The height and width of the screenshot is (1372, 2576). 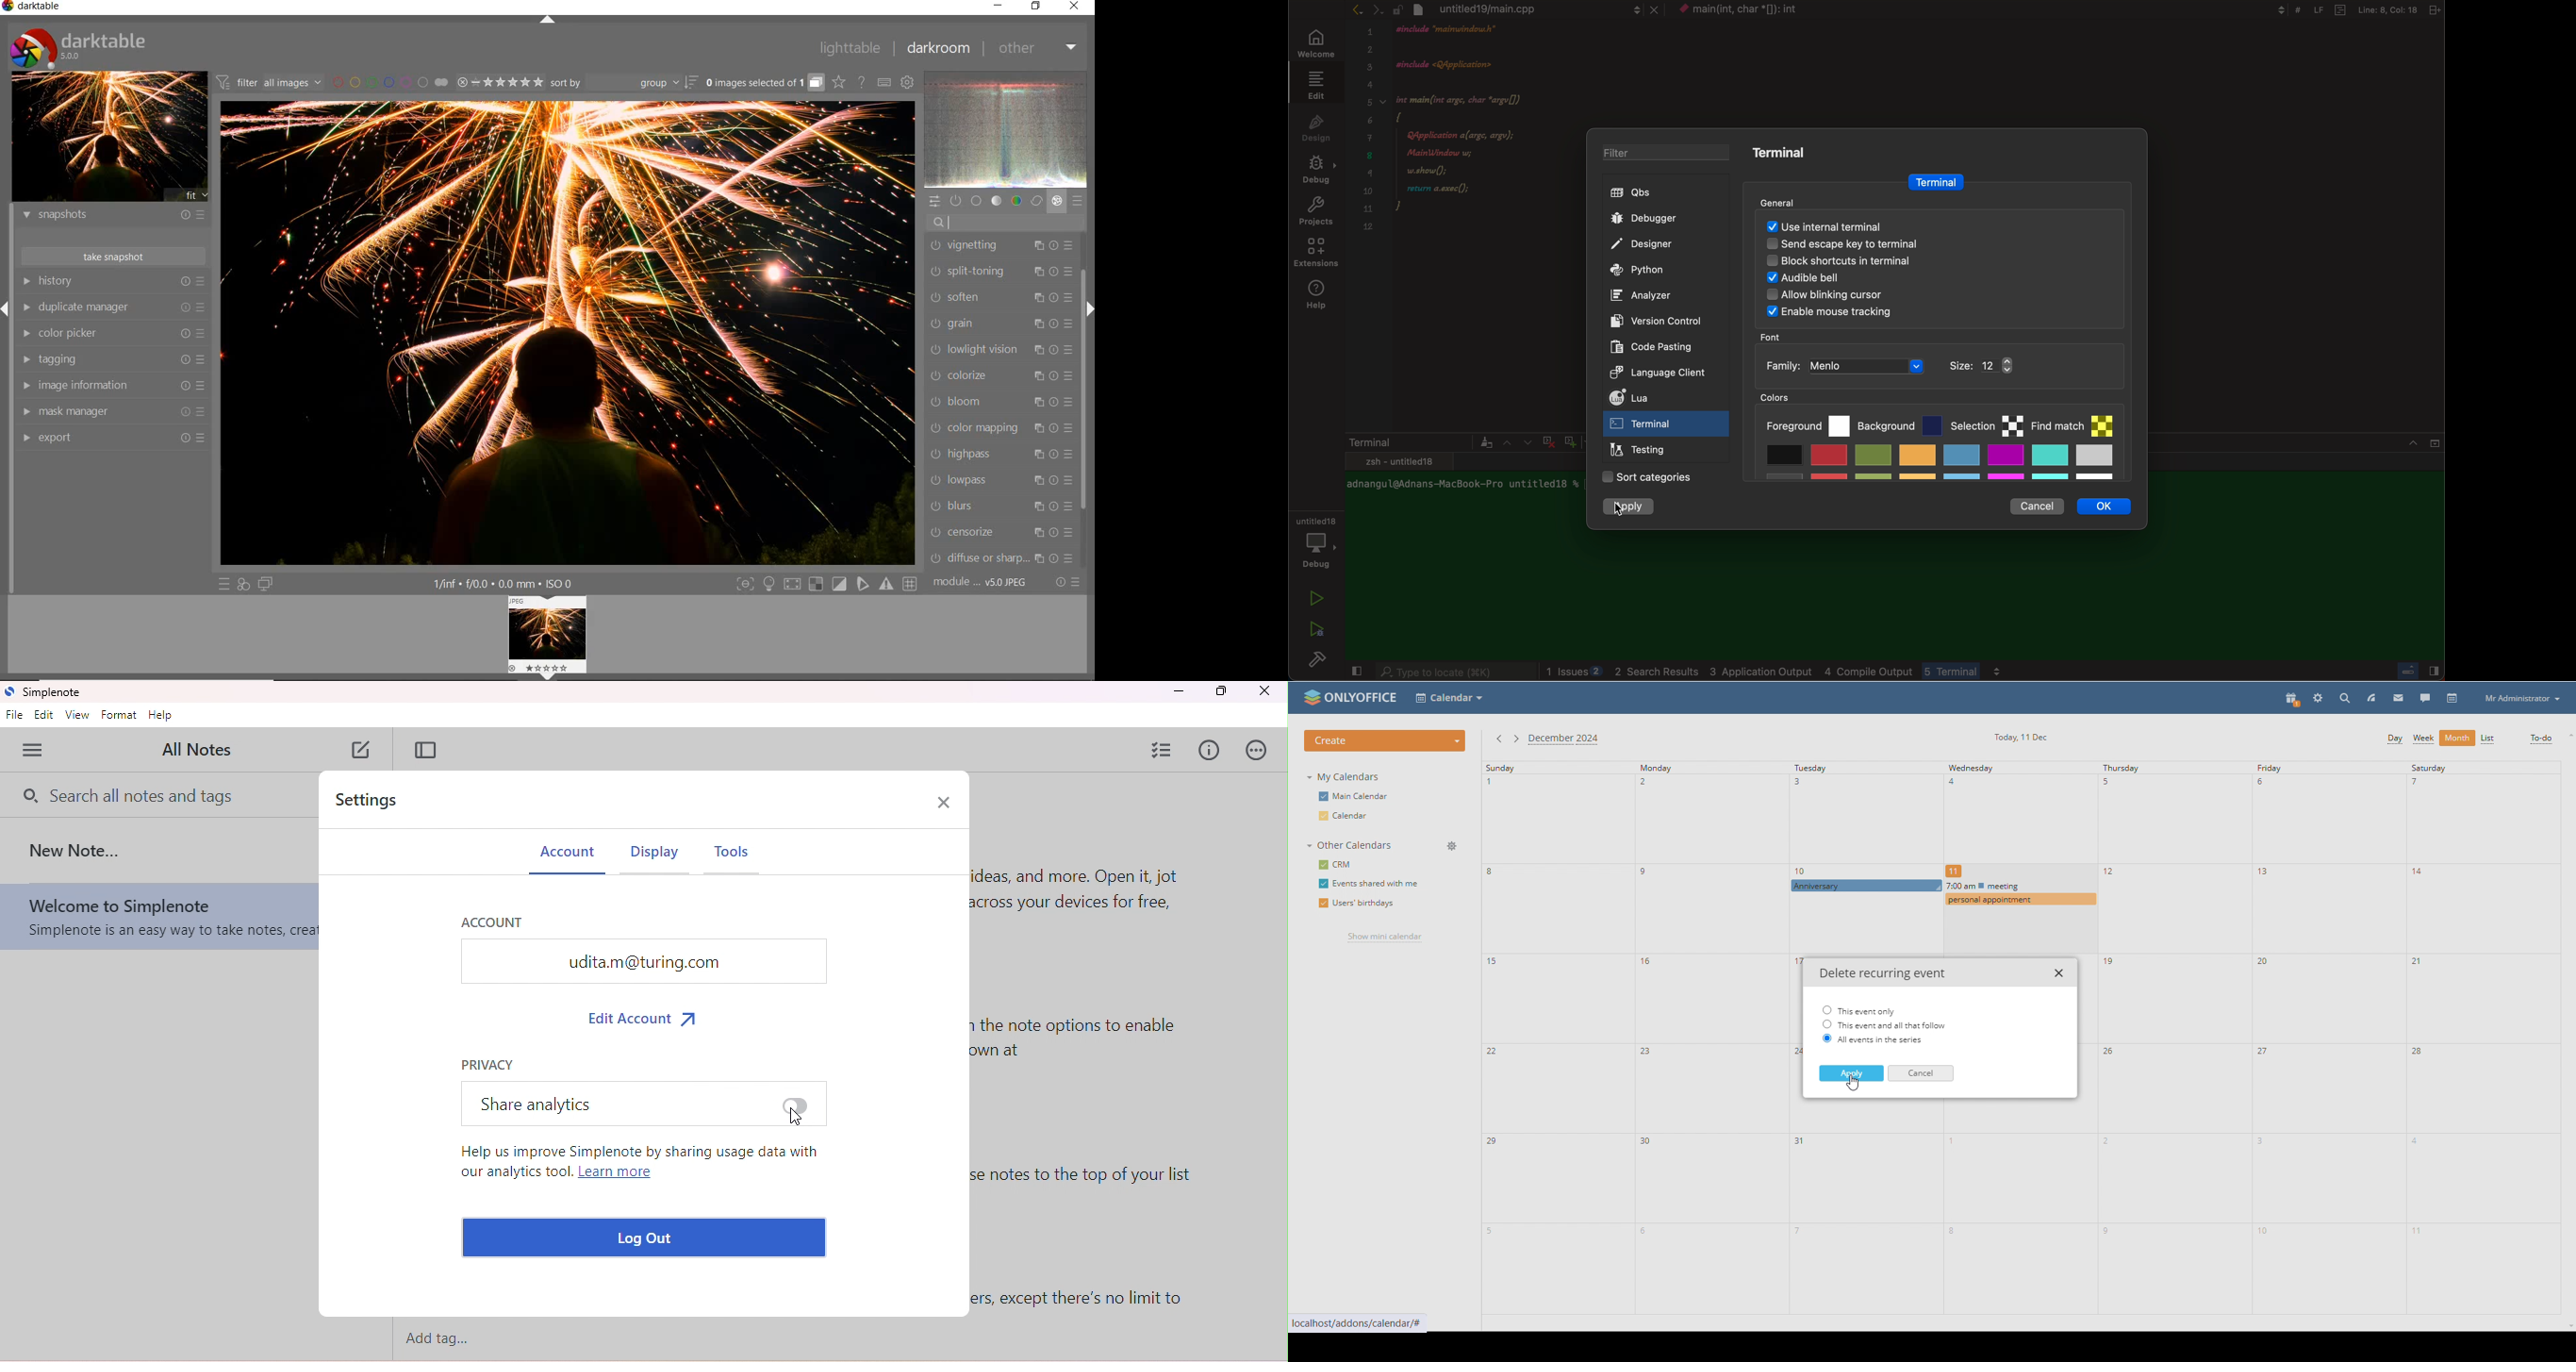 What do you see at coordinates (2394, 740) in the screenshot?
I see `day view` at bounding box center [2394, 740].